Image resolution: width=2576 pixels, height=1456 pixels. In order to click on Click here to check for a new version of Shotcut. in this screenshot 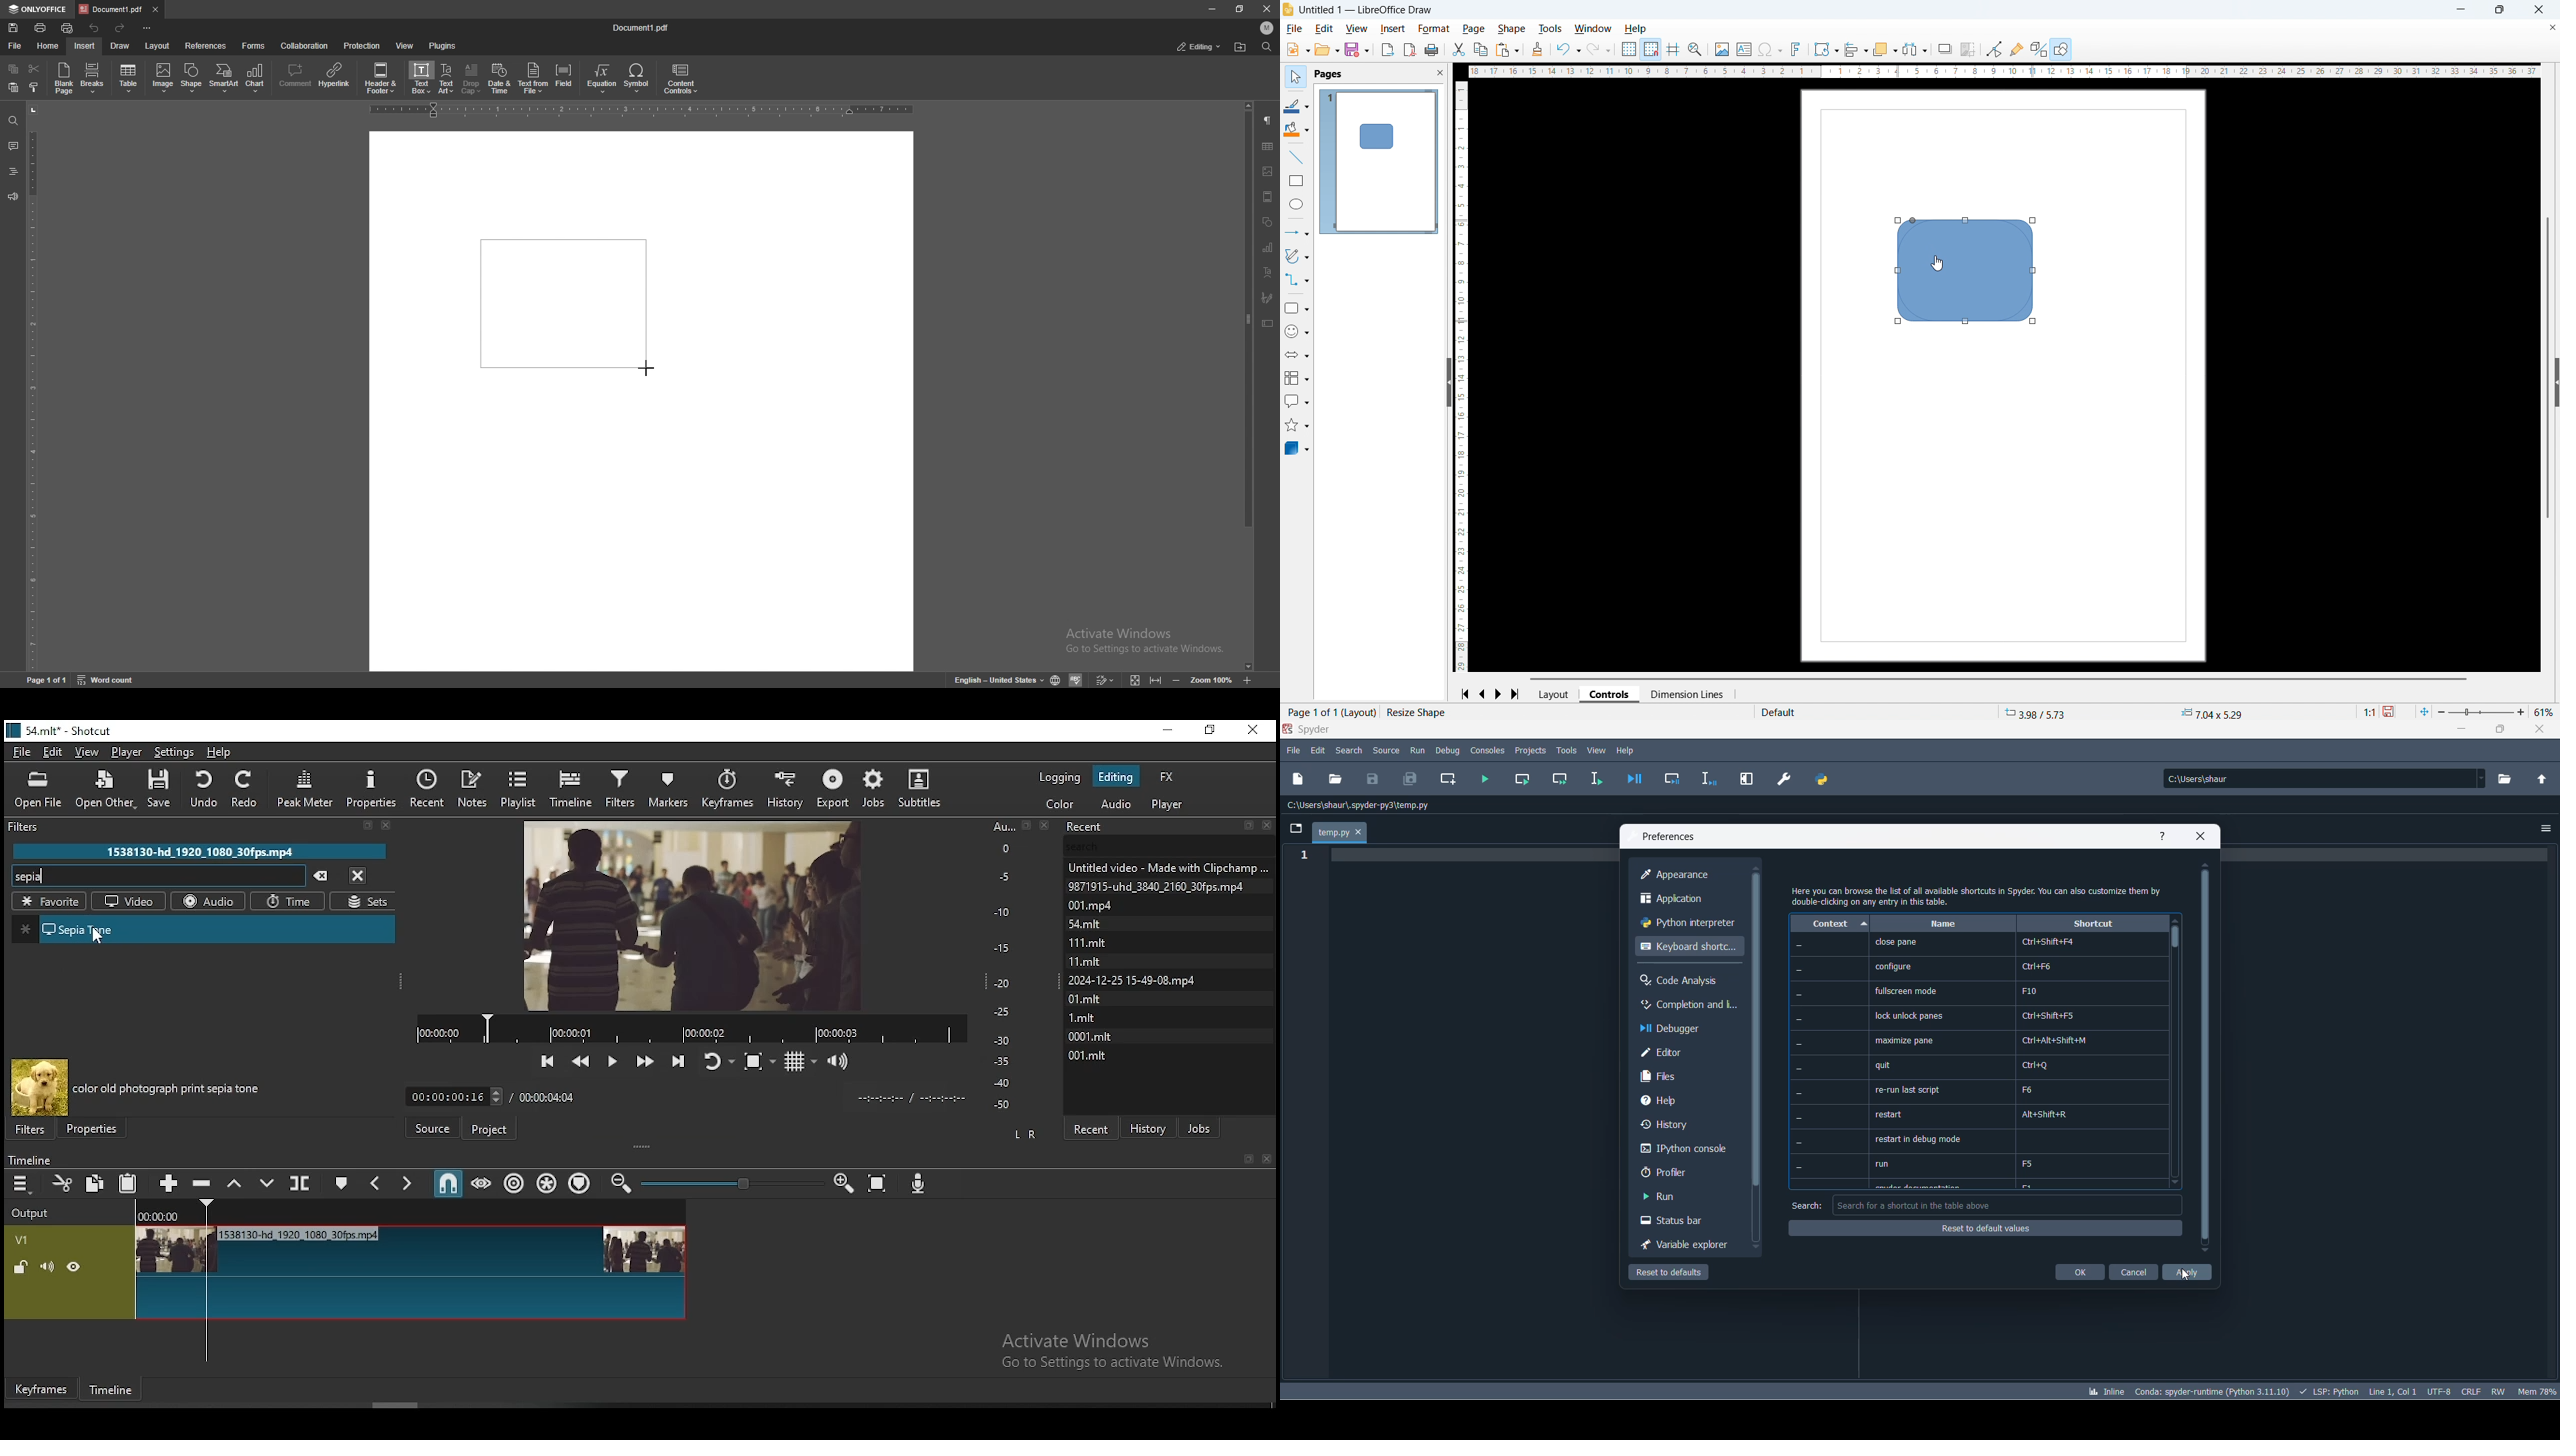, I will do `click(654, 1129)`.